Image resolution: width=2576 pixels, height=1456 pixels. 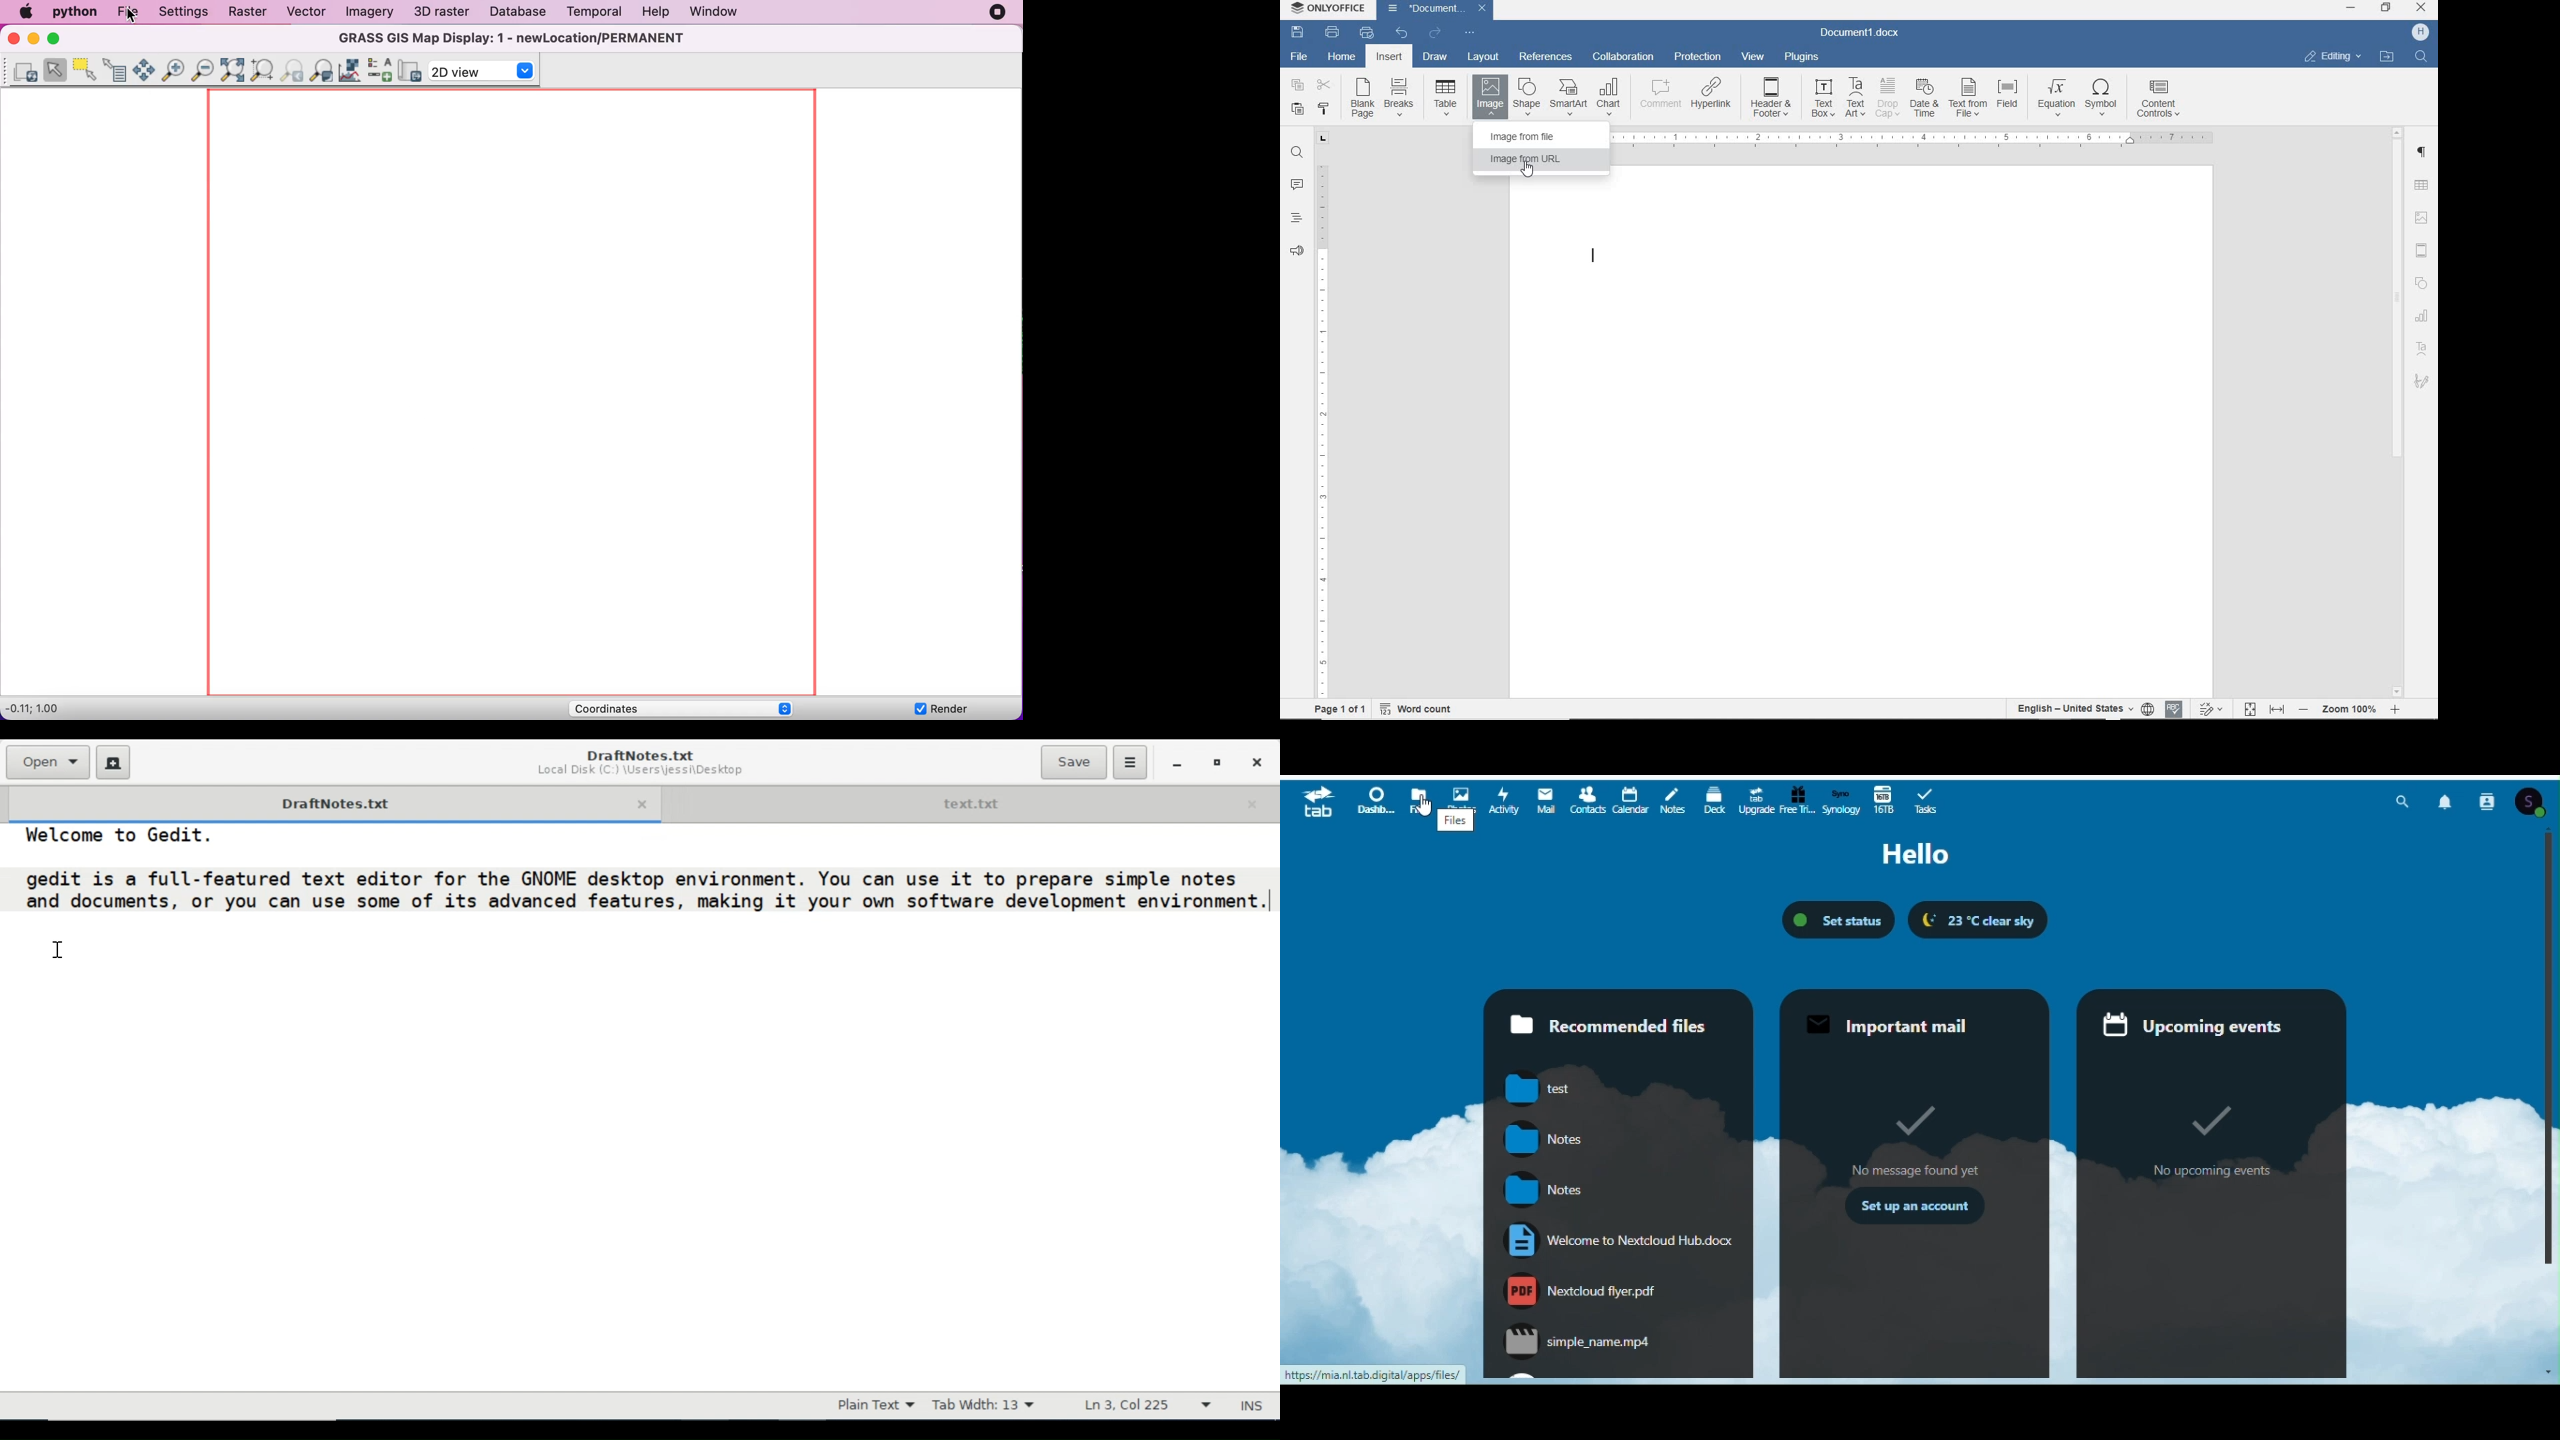 I want to click on header & footer, so click(x=2423, y=249).